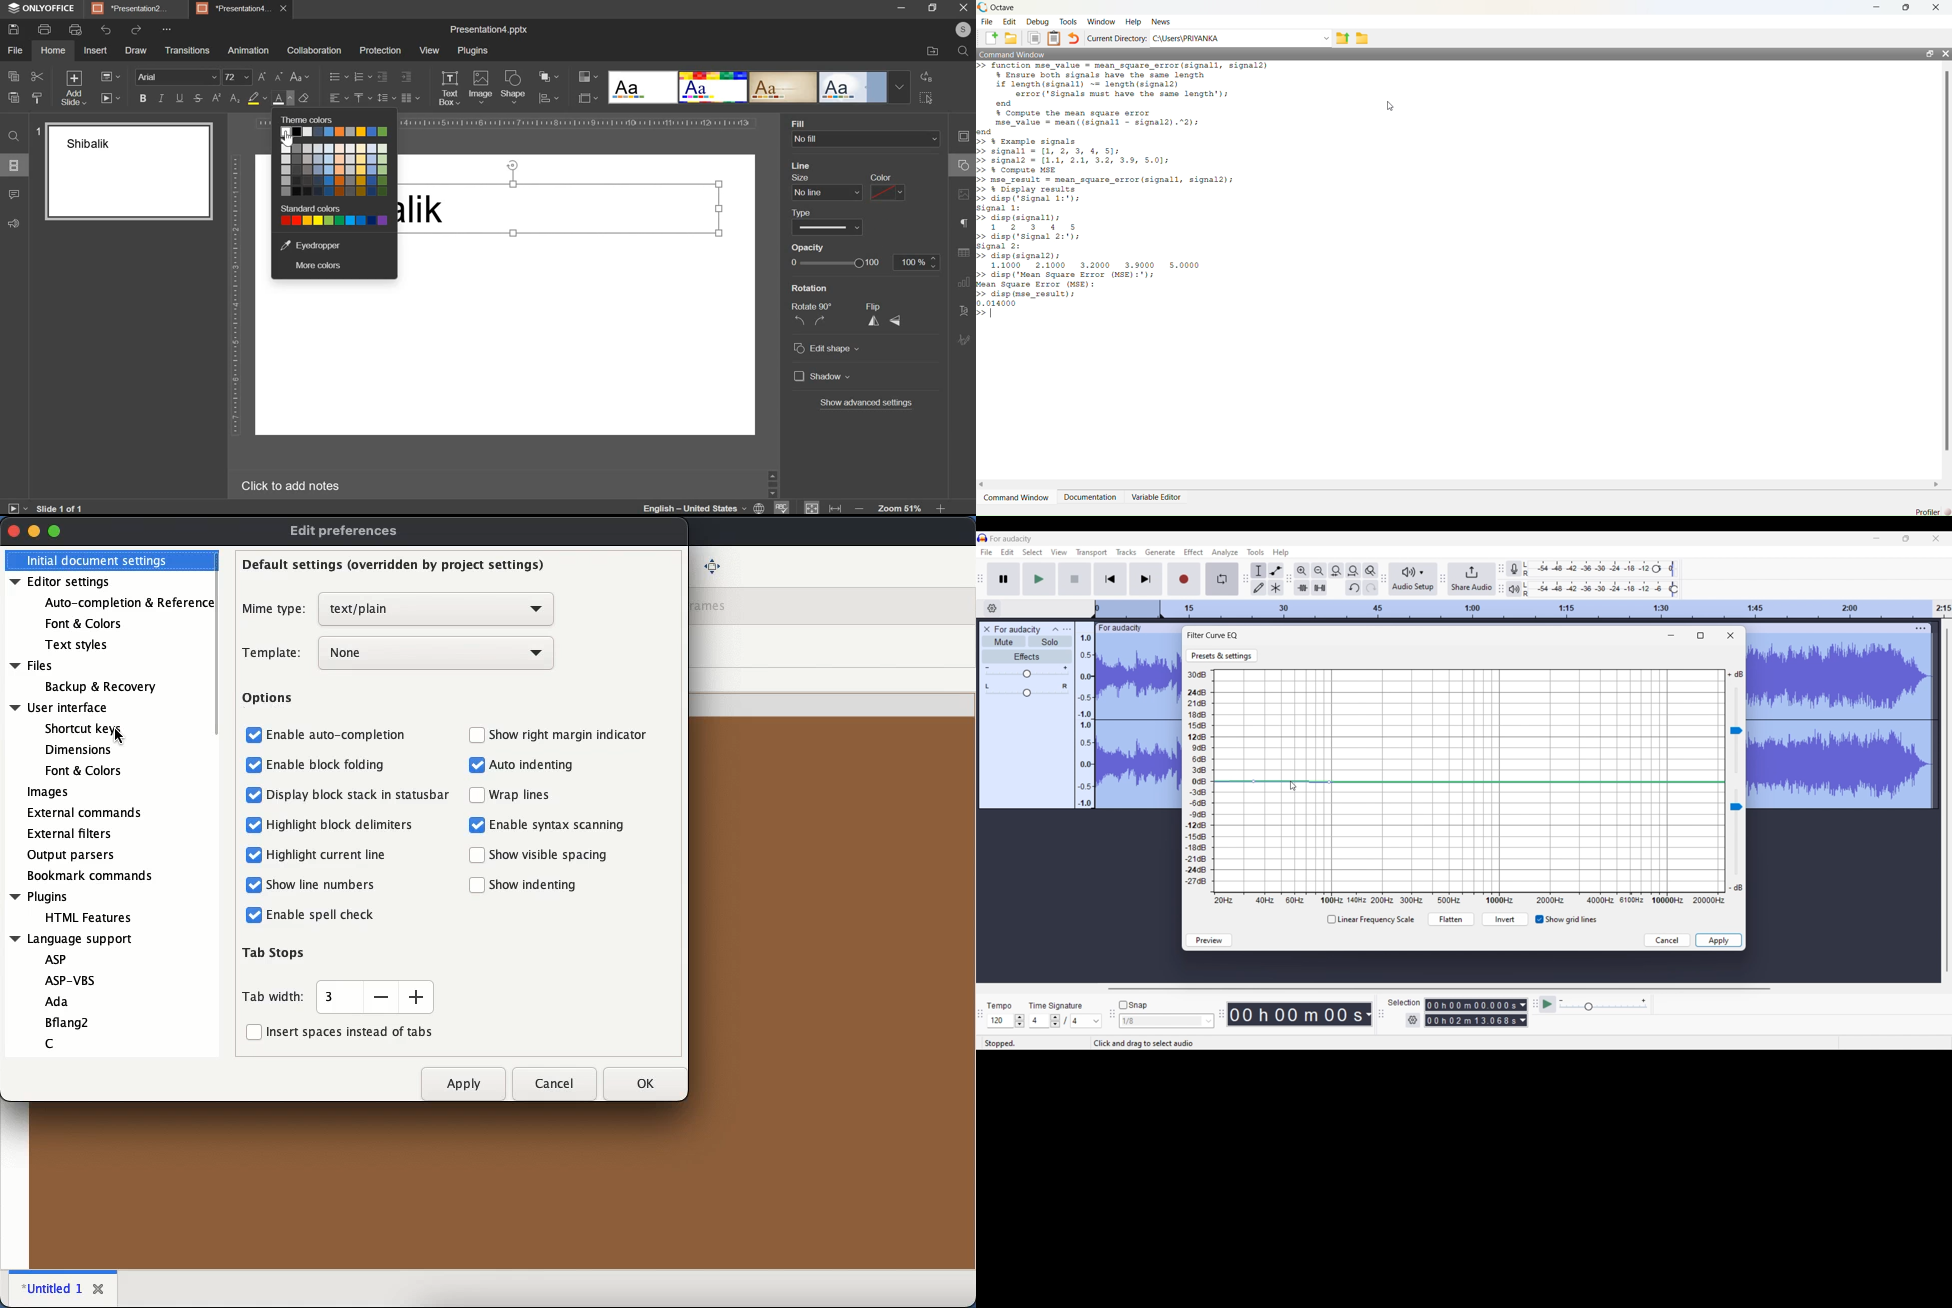  I want to click on Scale to track length of audio, so click(1559, 609).